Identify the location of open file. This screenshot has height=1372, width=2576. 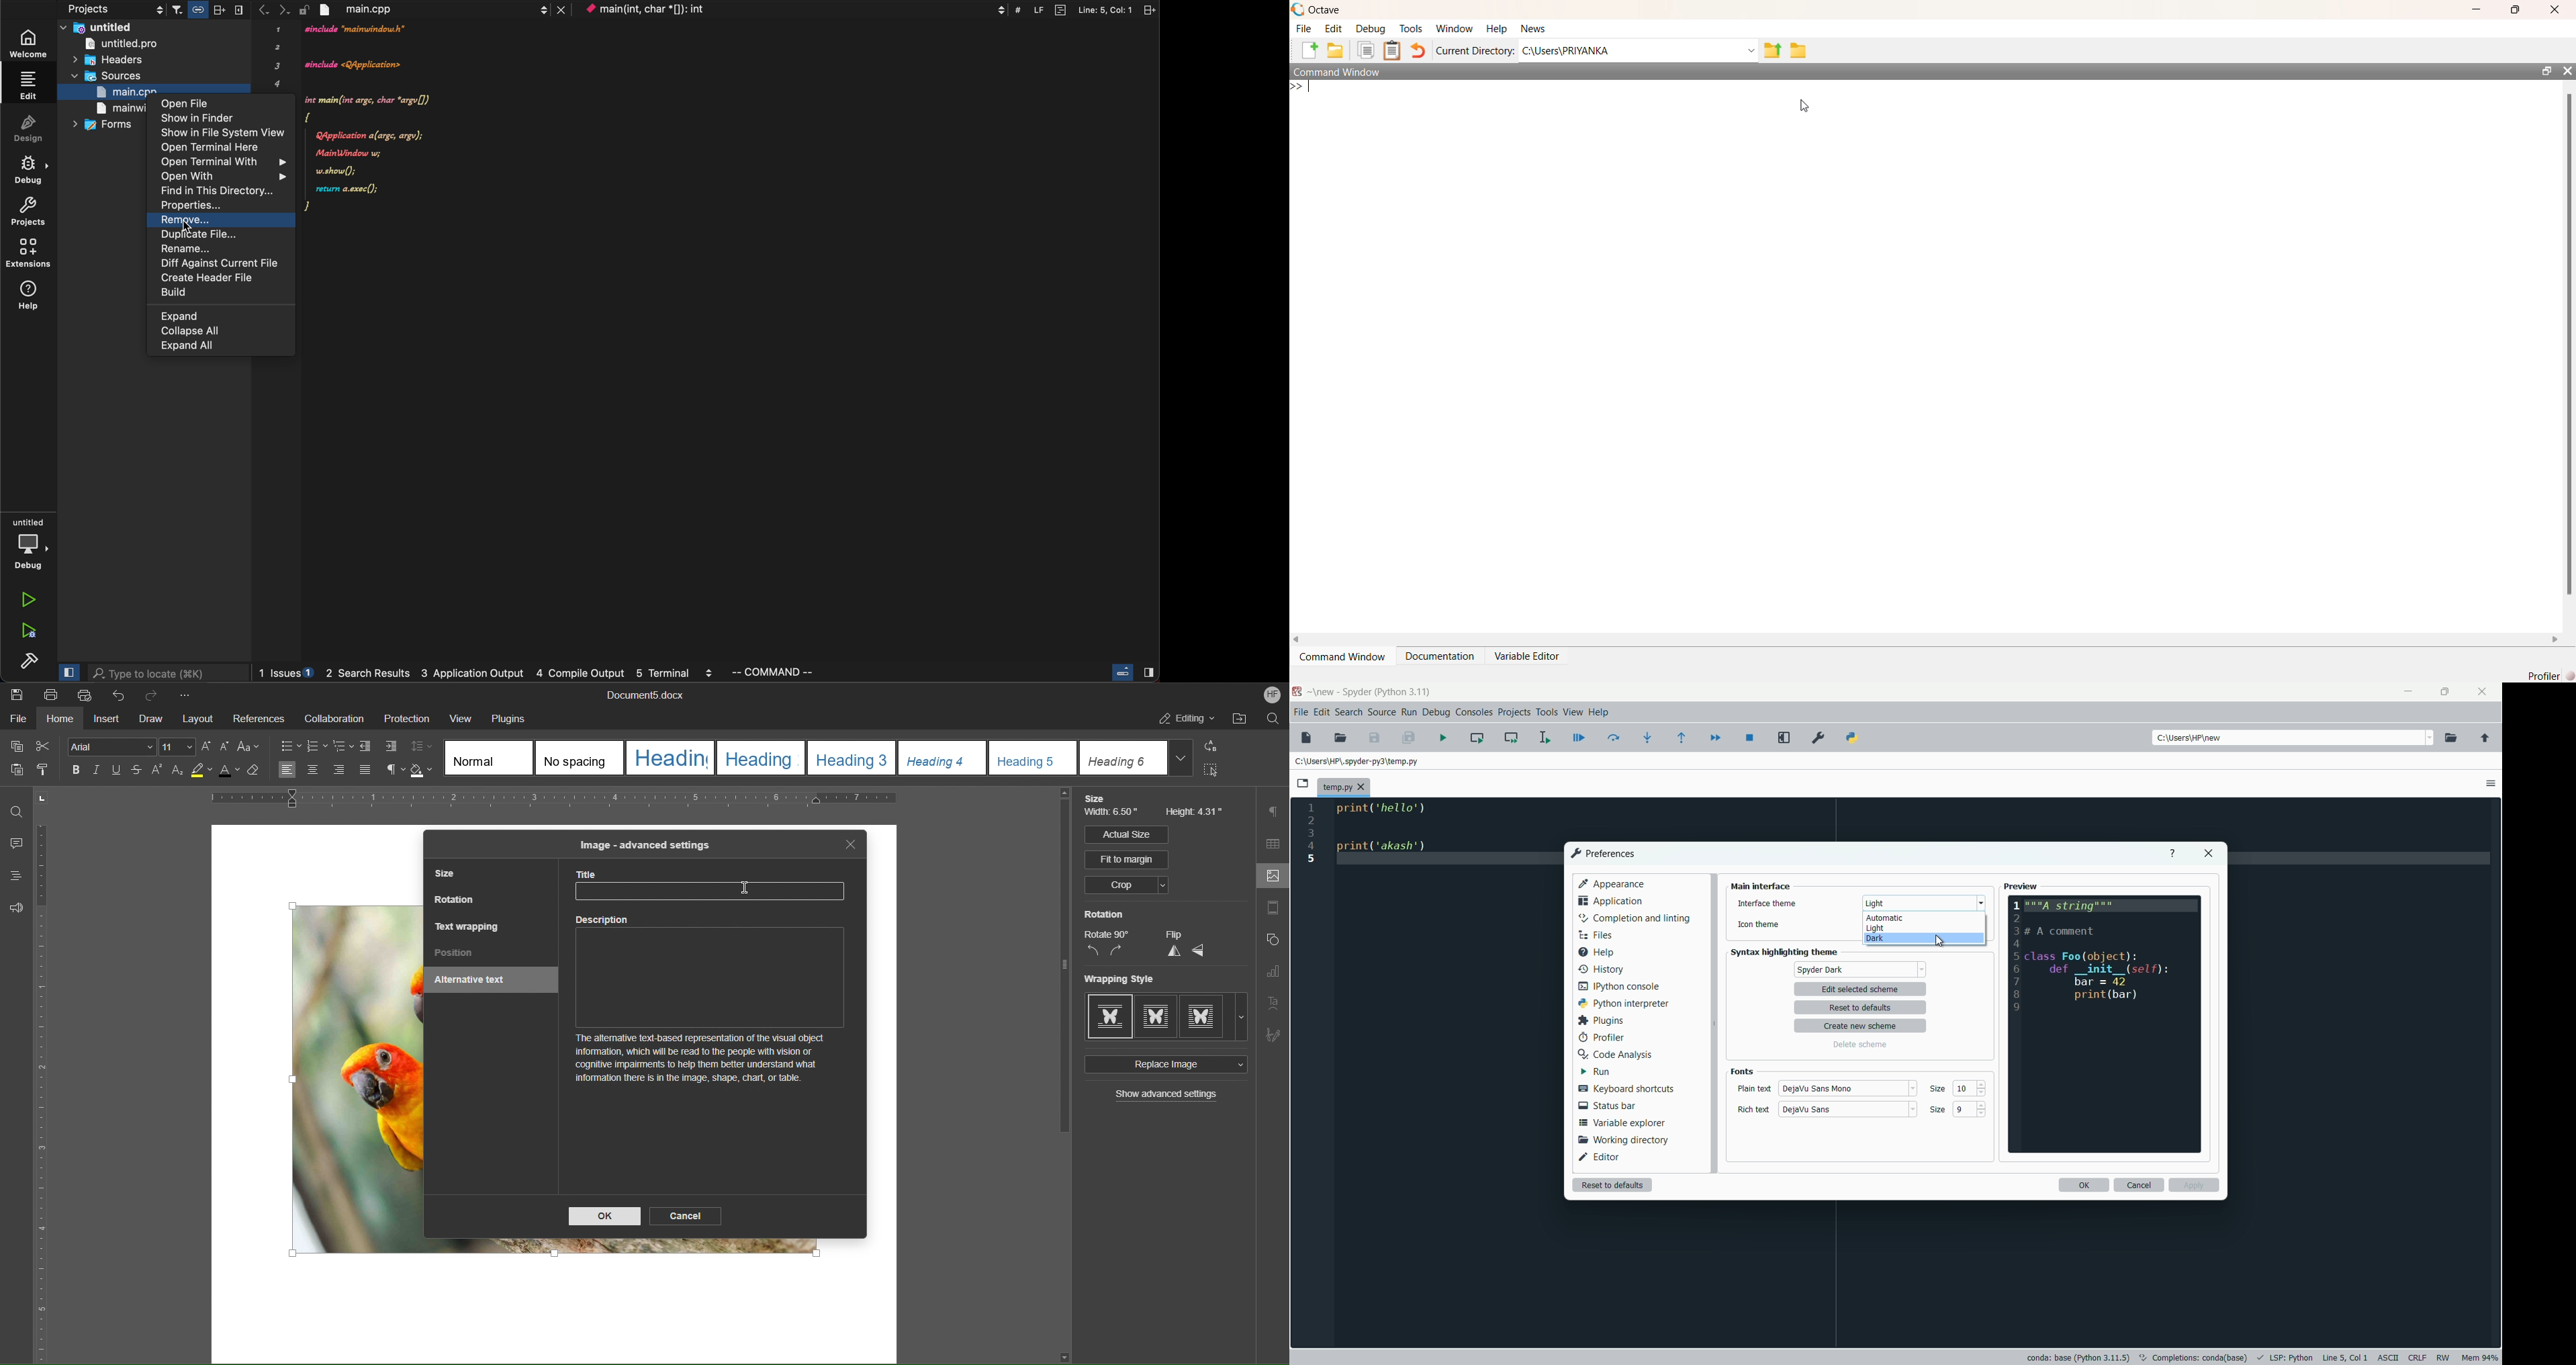
(1341, 738).